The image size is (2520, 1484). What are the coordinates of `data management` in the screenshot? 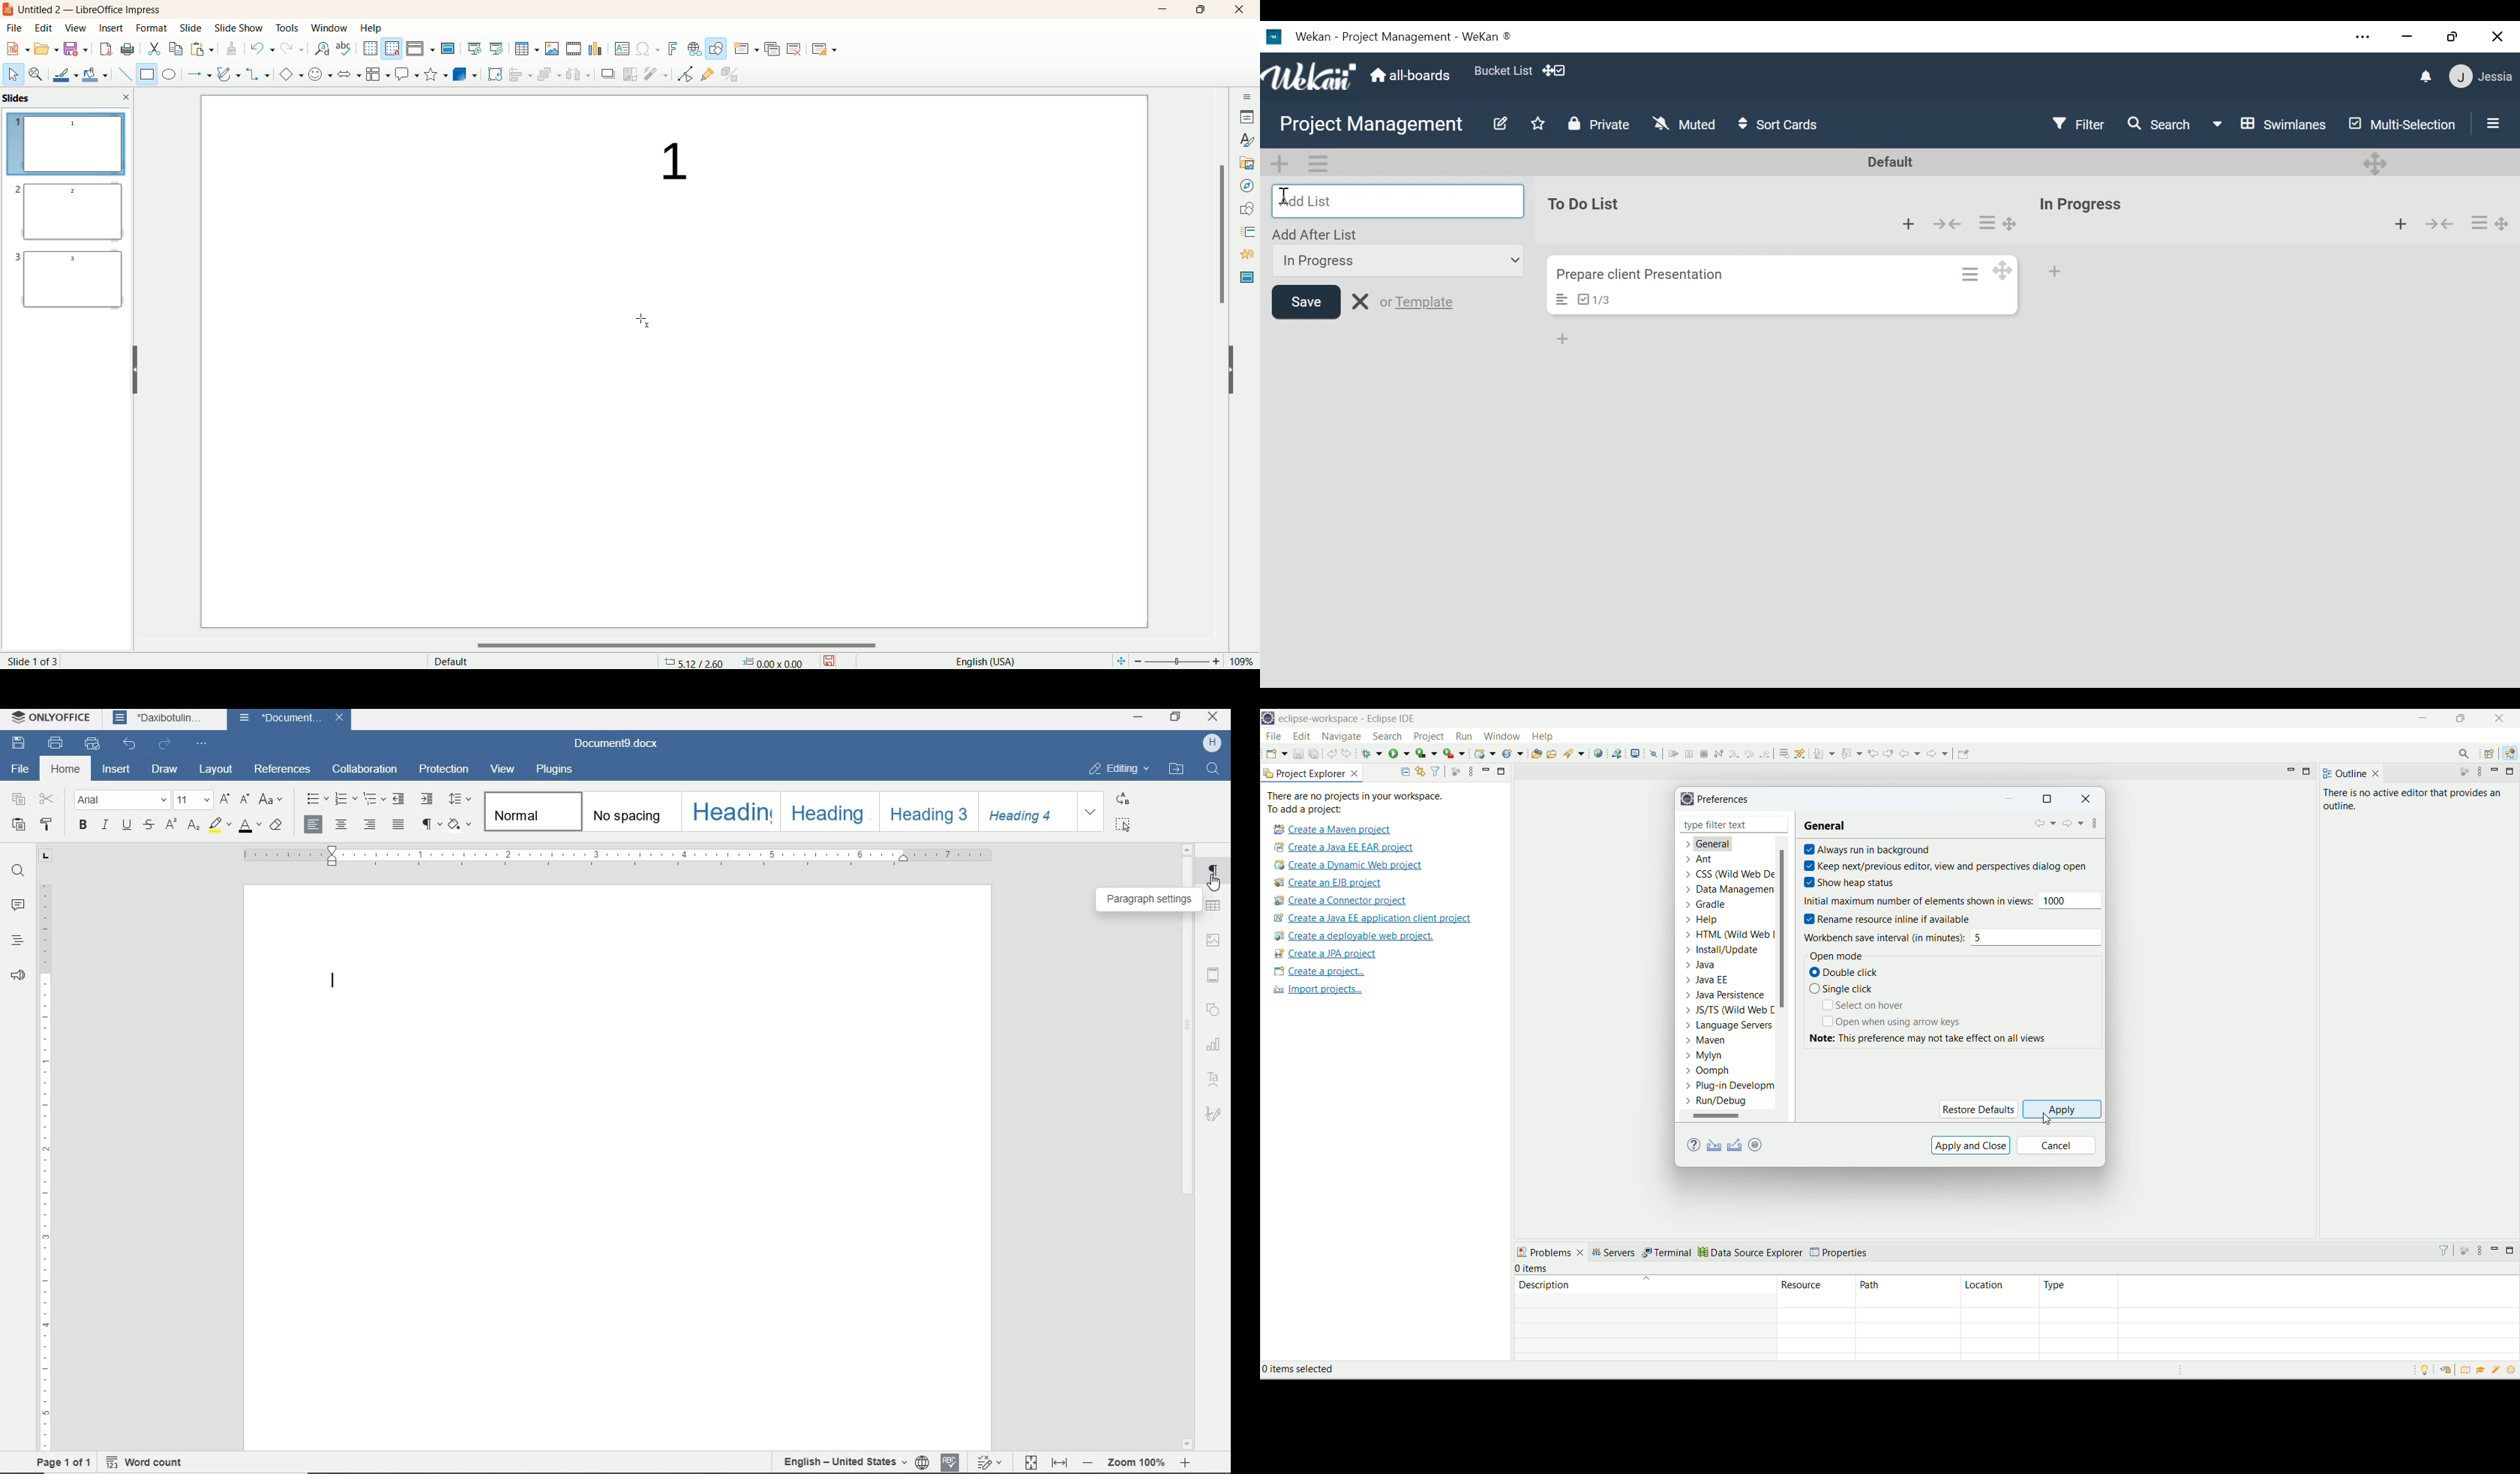 It's located at (1733, 891).